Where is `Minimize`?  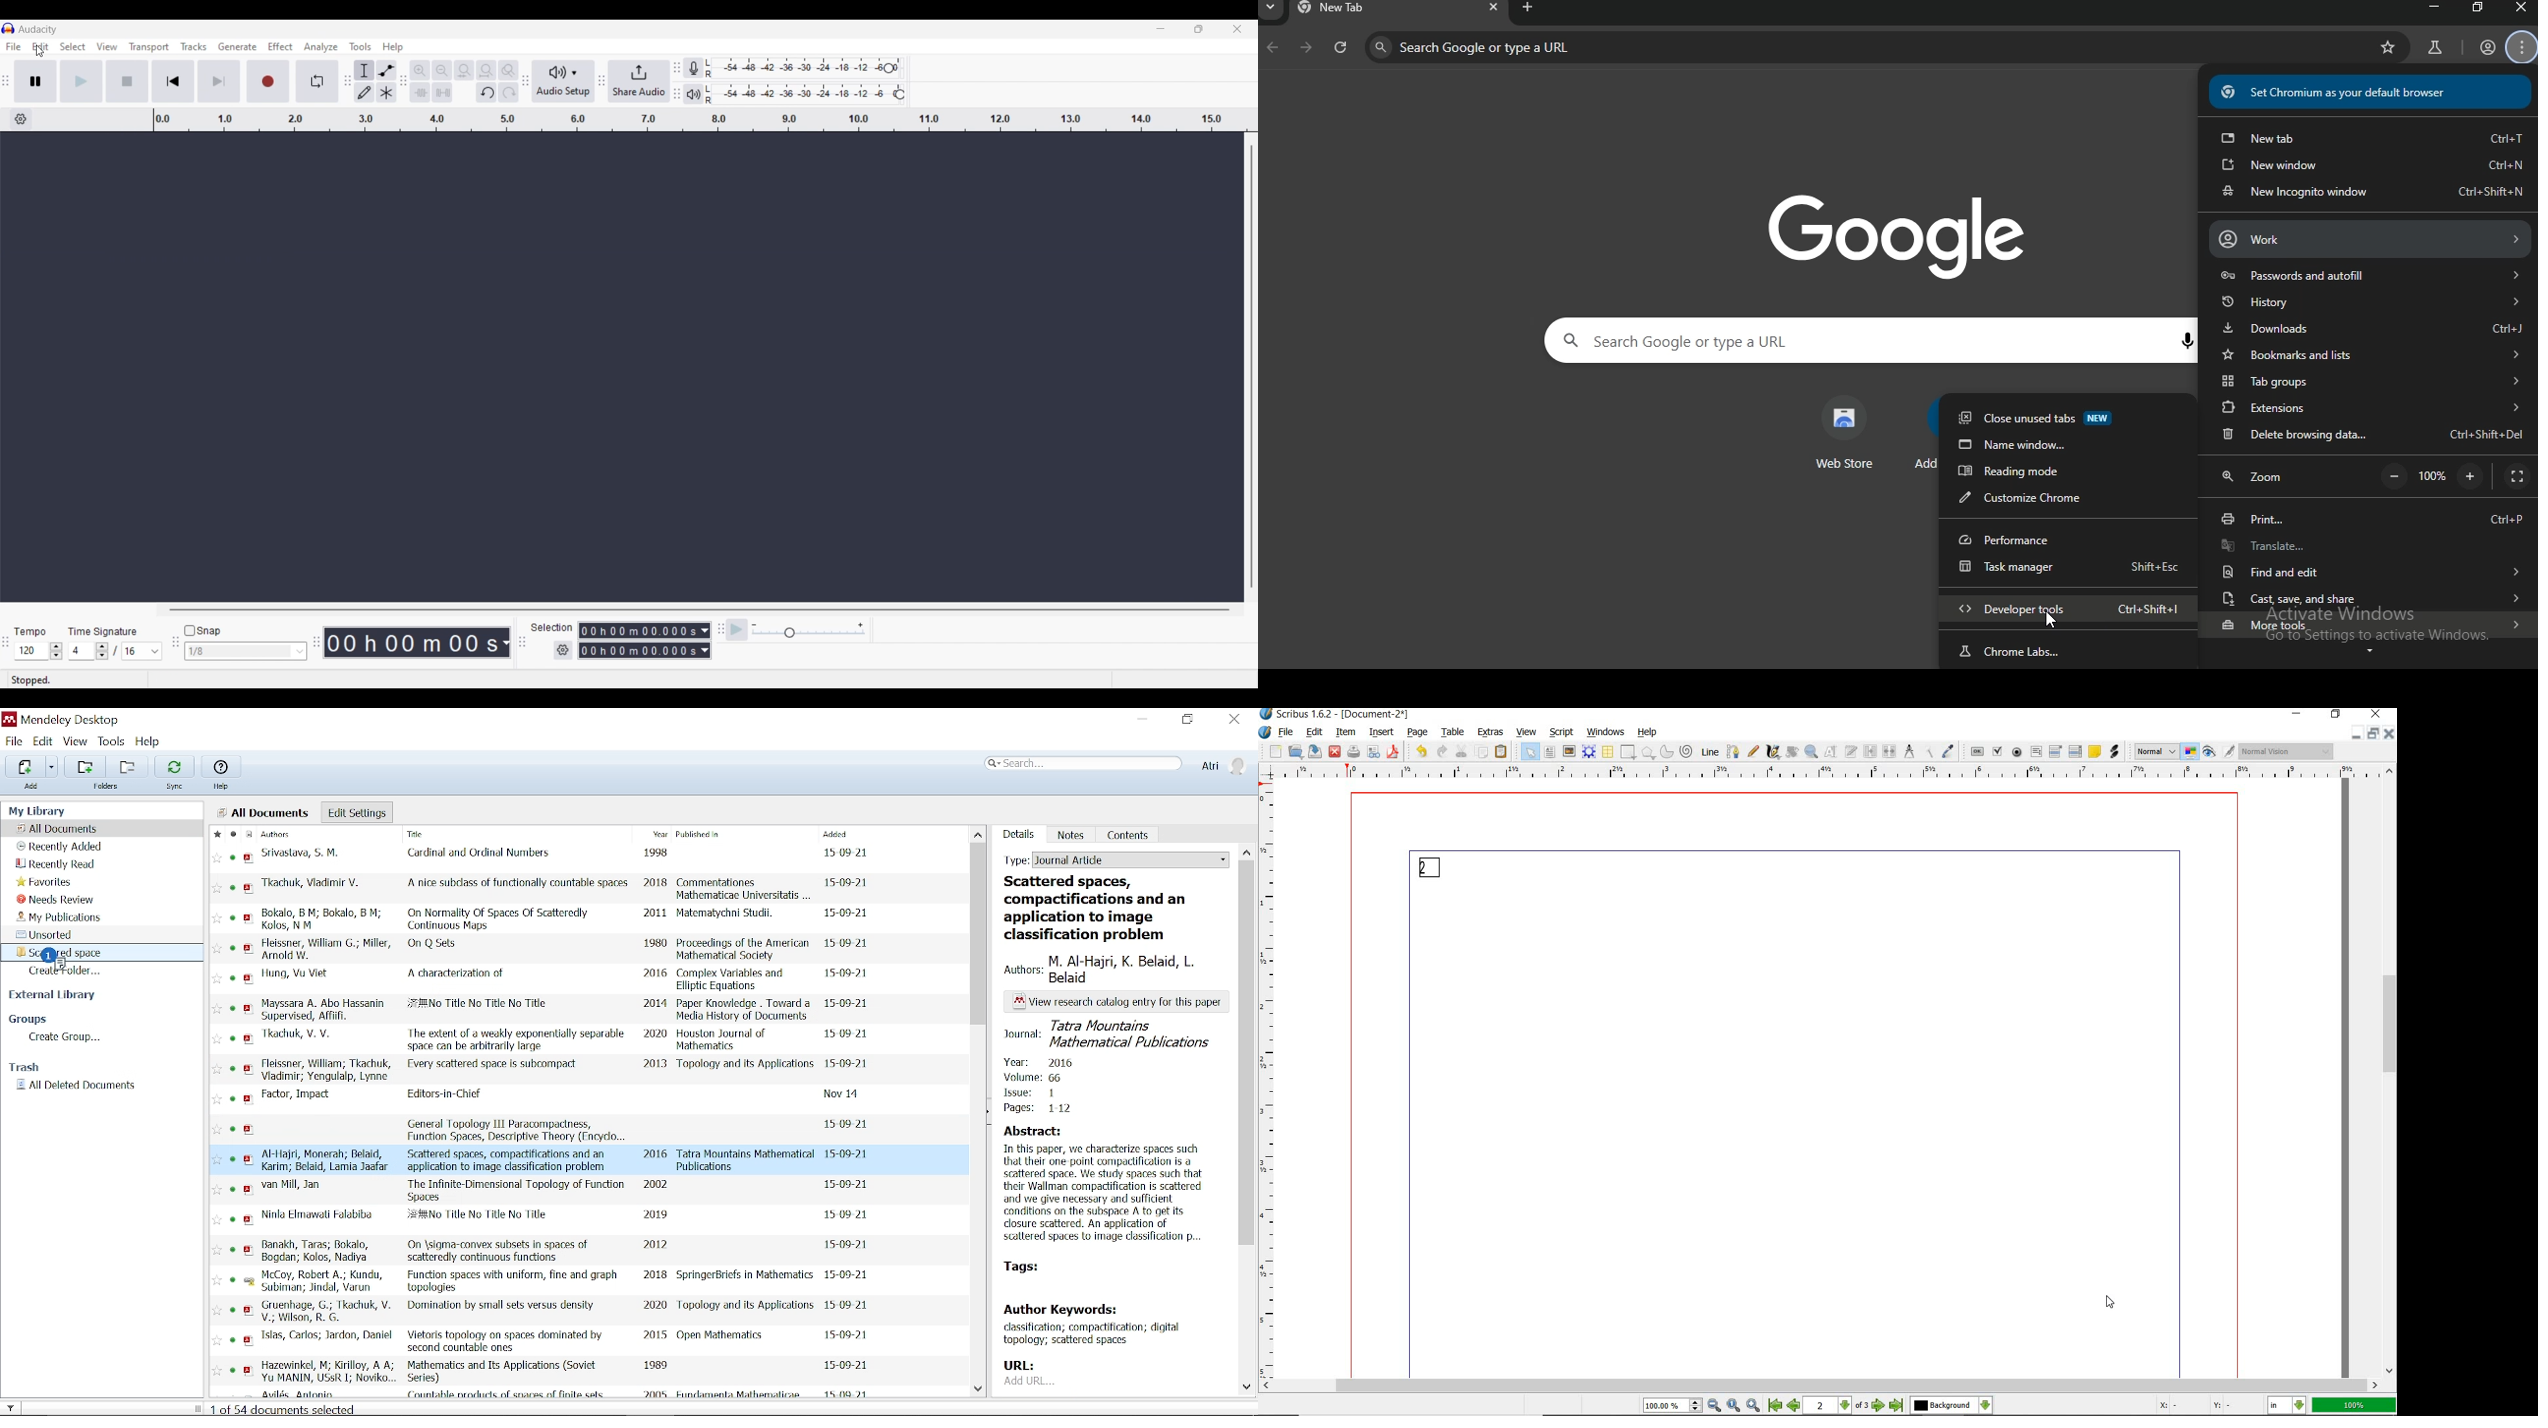 Minimize is located at coordinates (1143, 720).